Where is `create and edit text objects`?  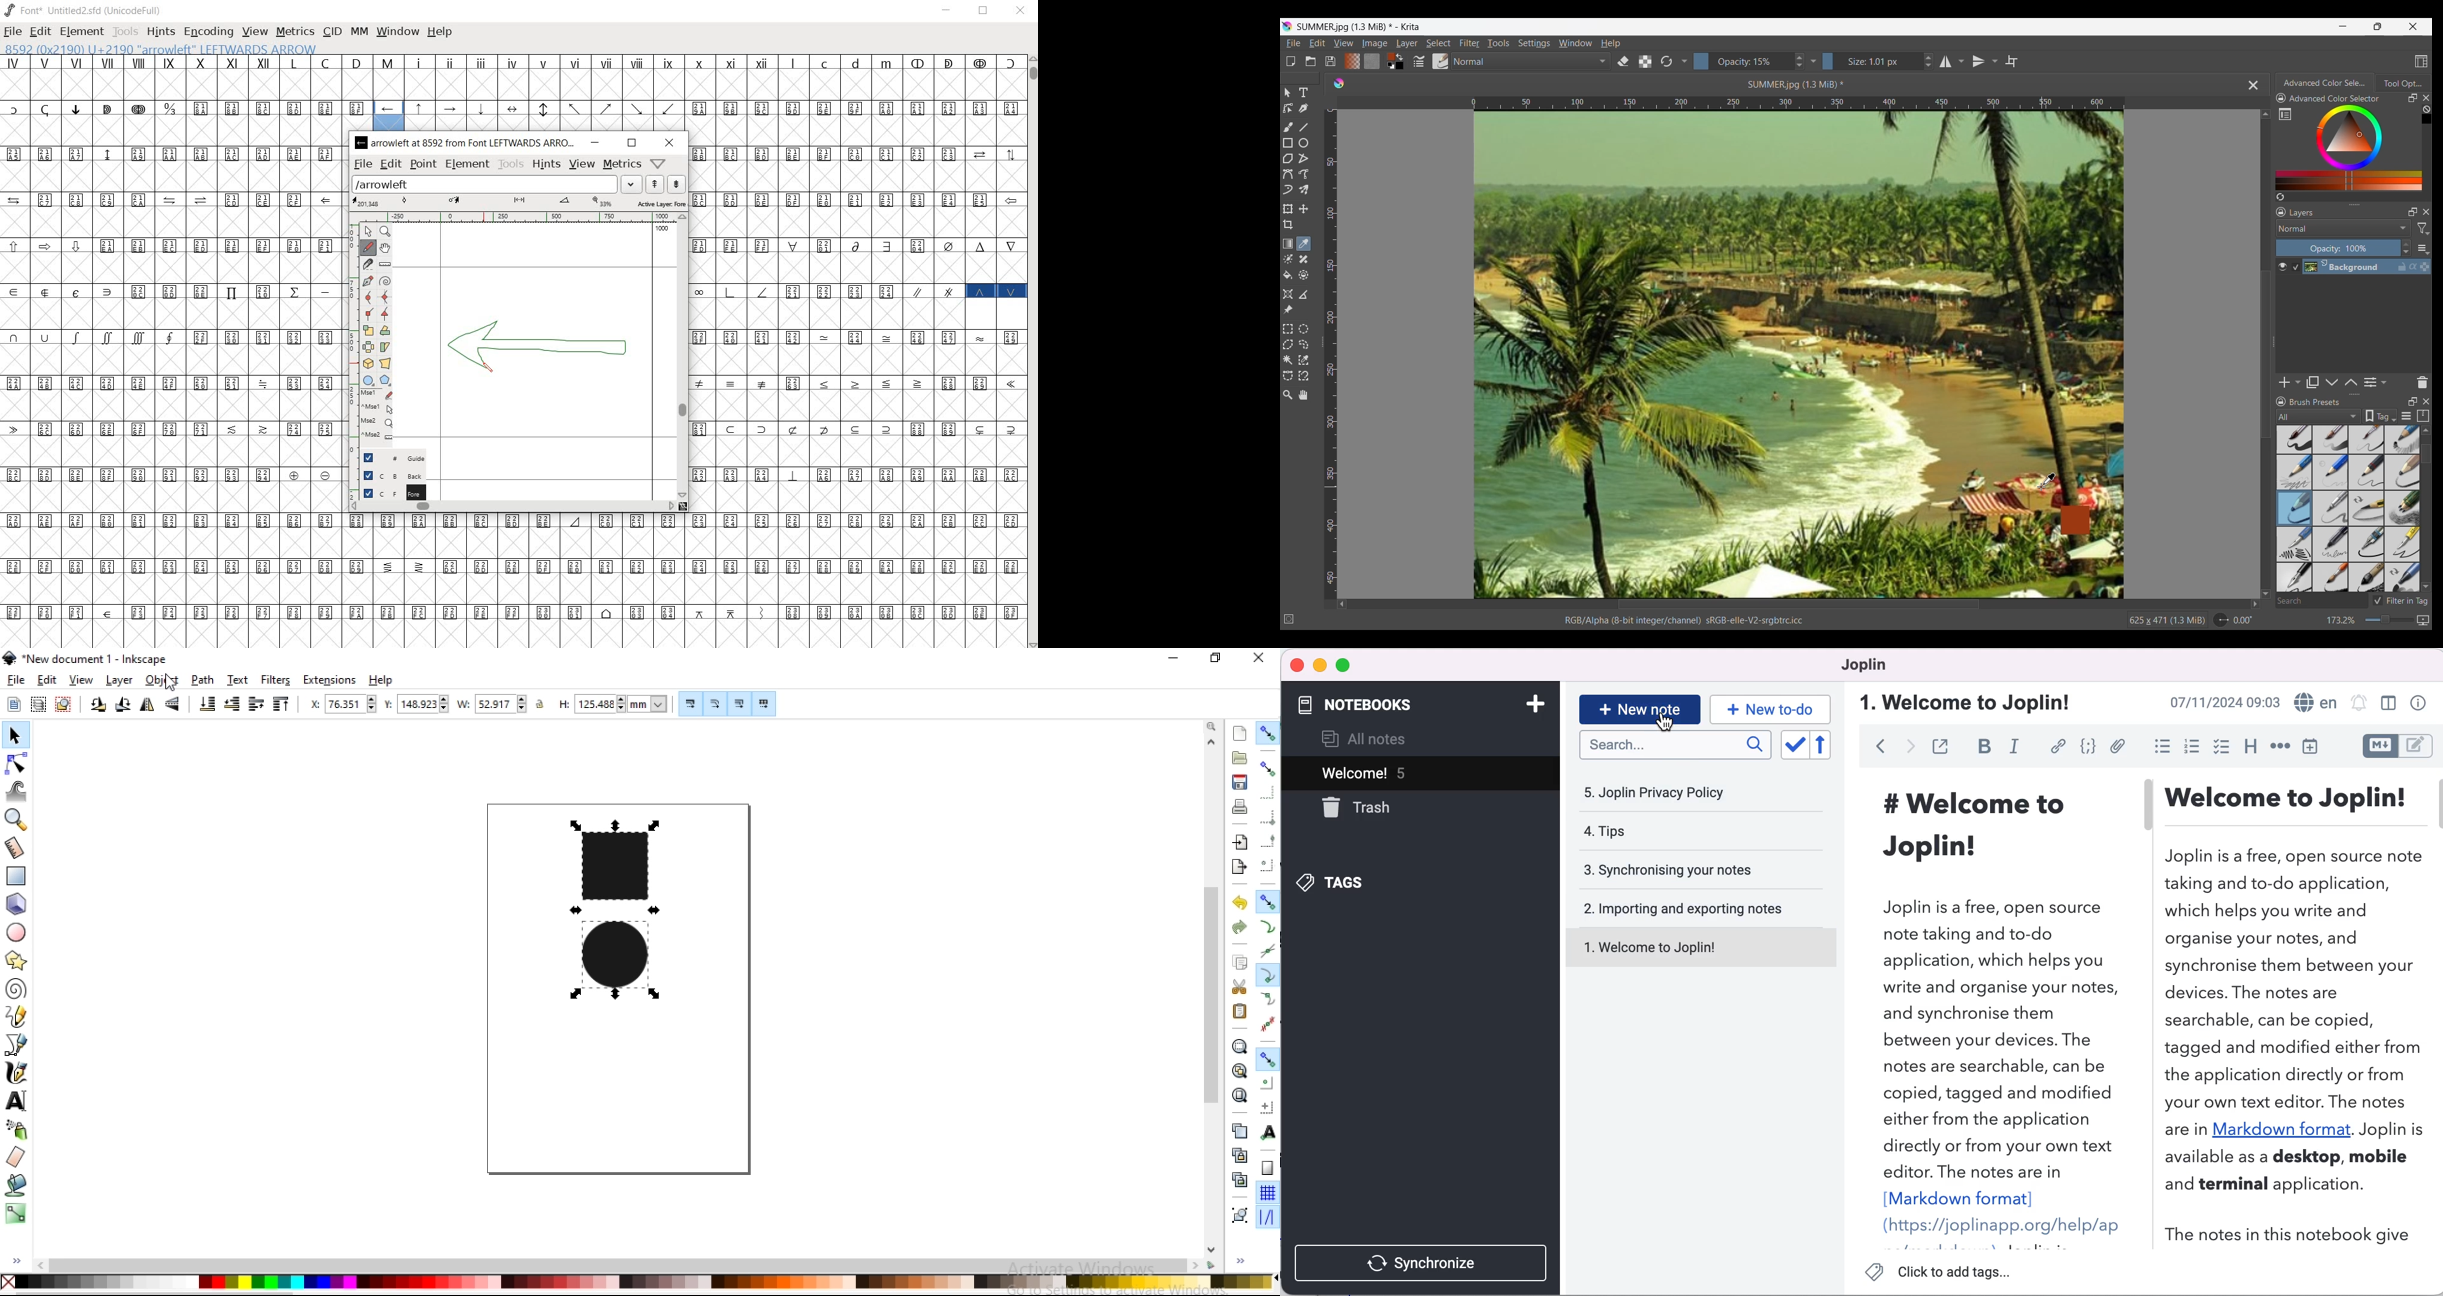 create and edit text objects is located at coordinates (16, 1100).